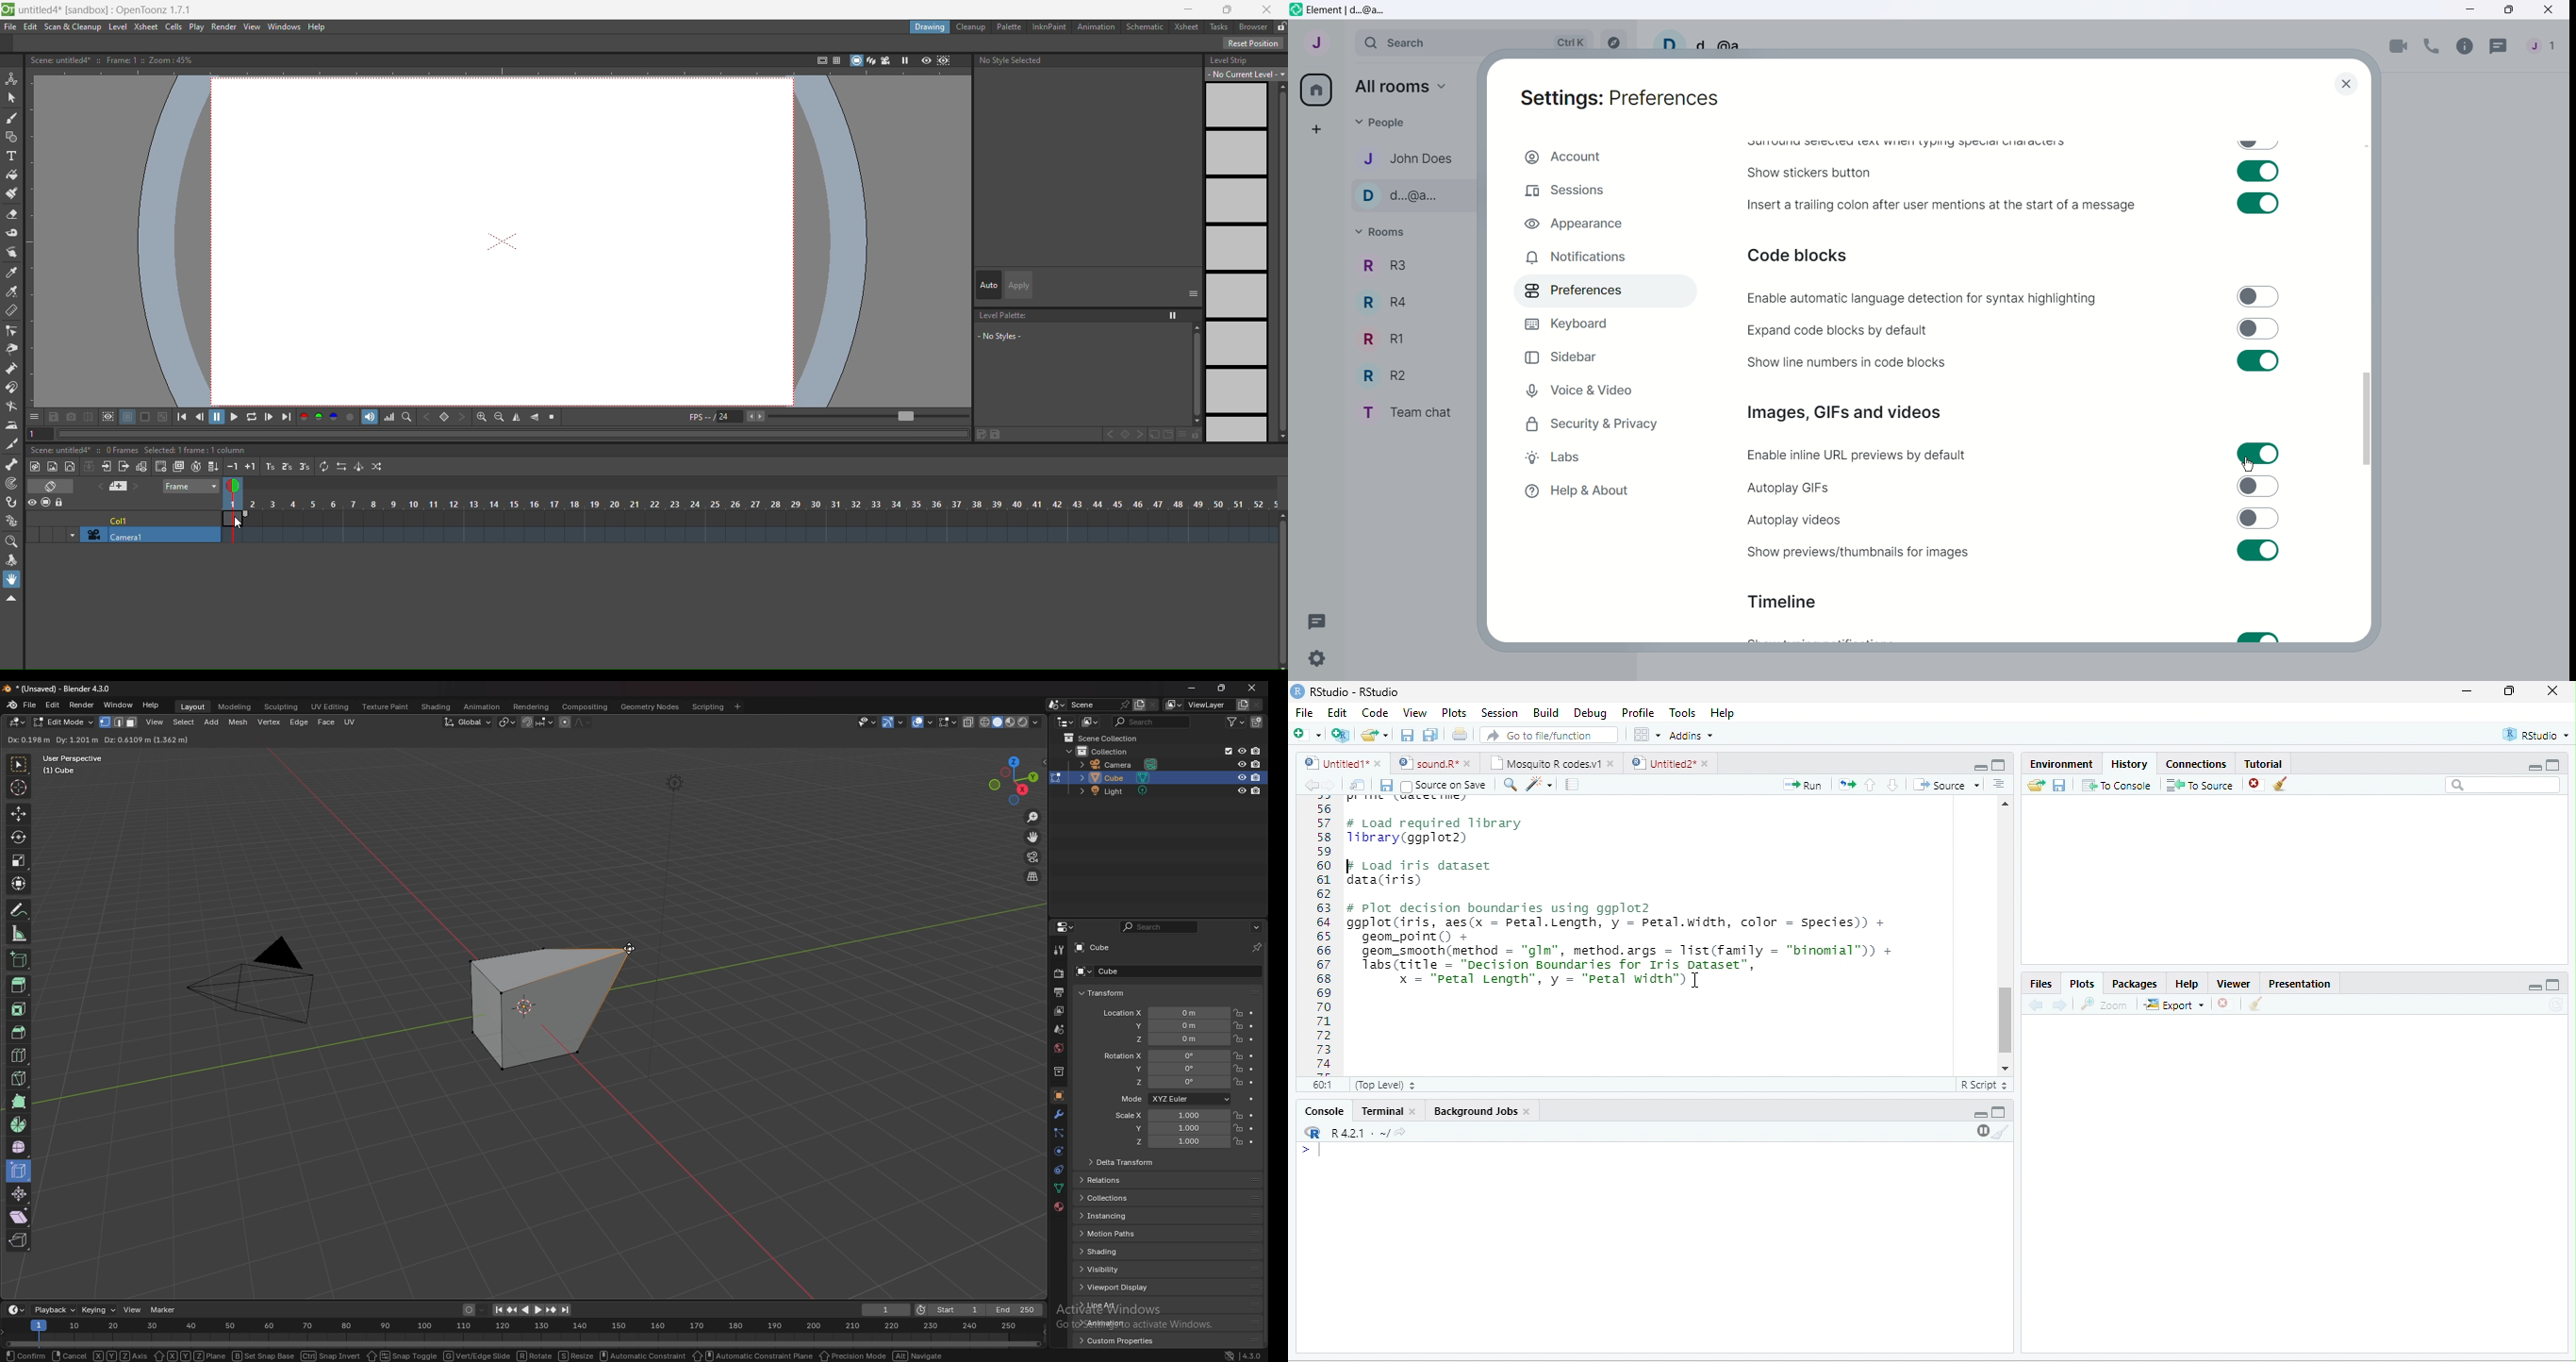 The image size is (2576, 1372). What do you see at coordinates (2553, 764) in the screenshot?
I see `maximize` at bounding box center [2553, 764].